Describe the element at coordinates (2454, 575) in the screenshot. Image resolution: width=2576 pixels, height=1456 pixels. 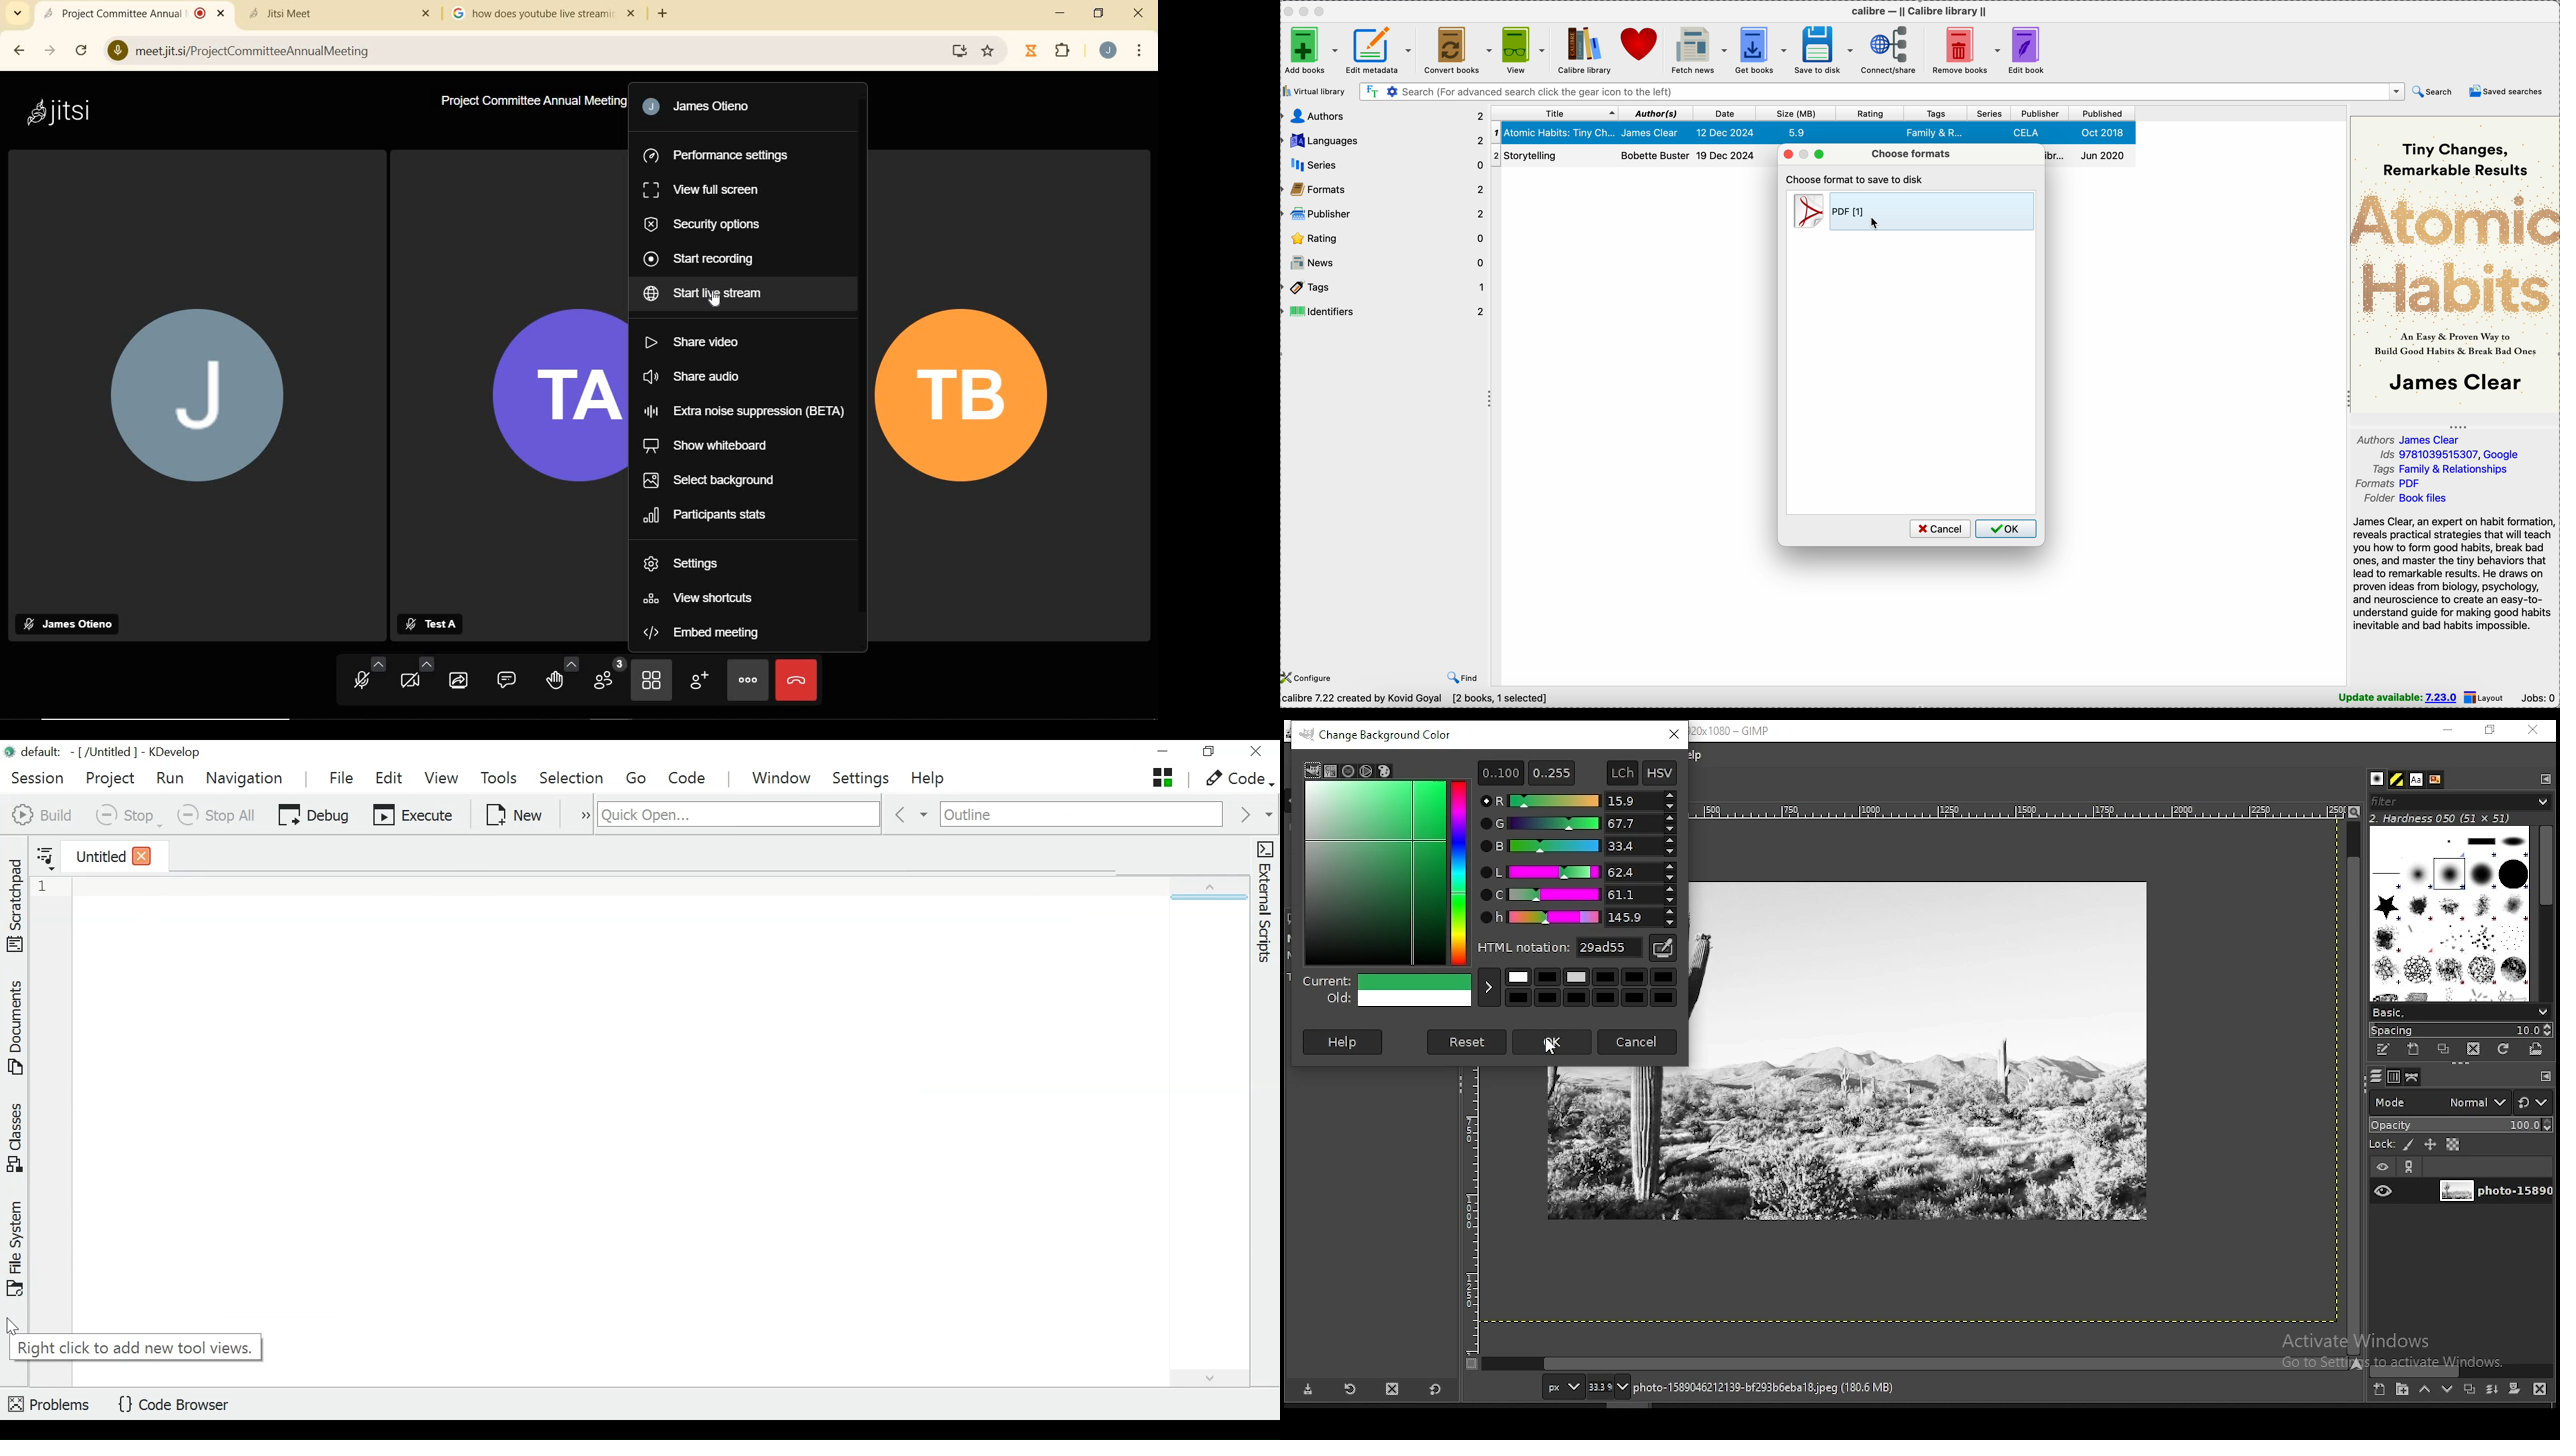
I see `James Clear, an expert on habit formation reveals practical strategies that will teach you how to form good habits, break bad ones, and master the tiny behaviors that lead to remarkable results. He draws on proven ideas from biology, psychology, and neuroscience to create an easy-to-understand guide...` at that location.